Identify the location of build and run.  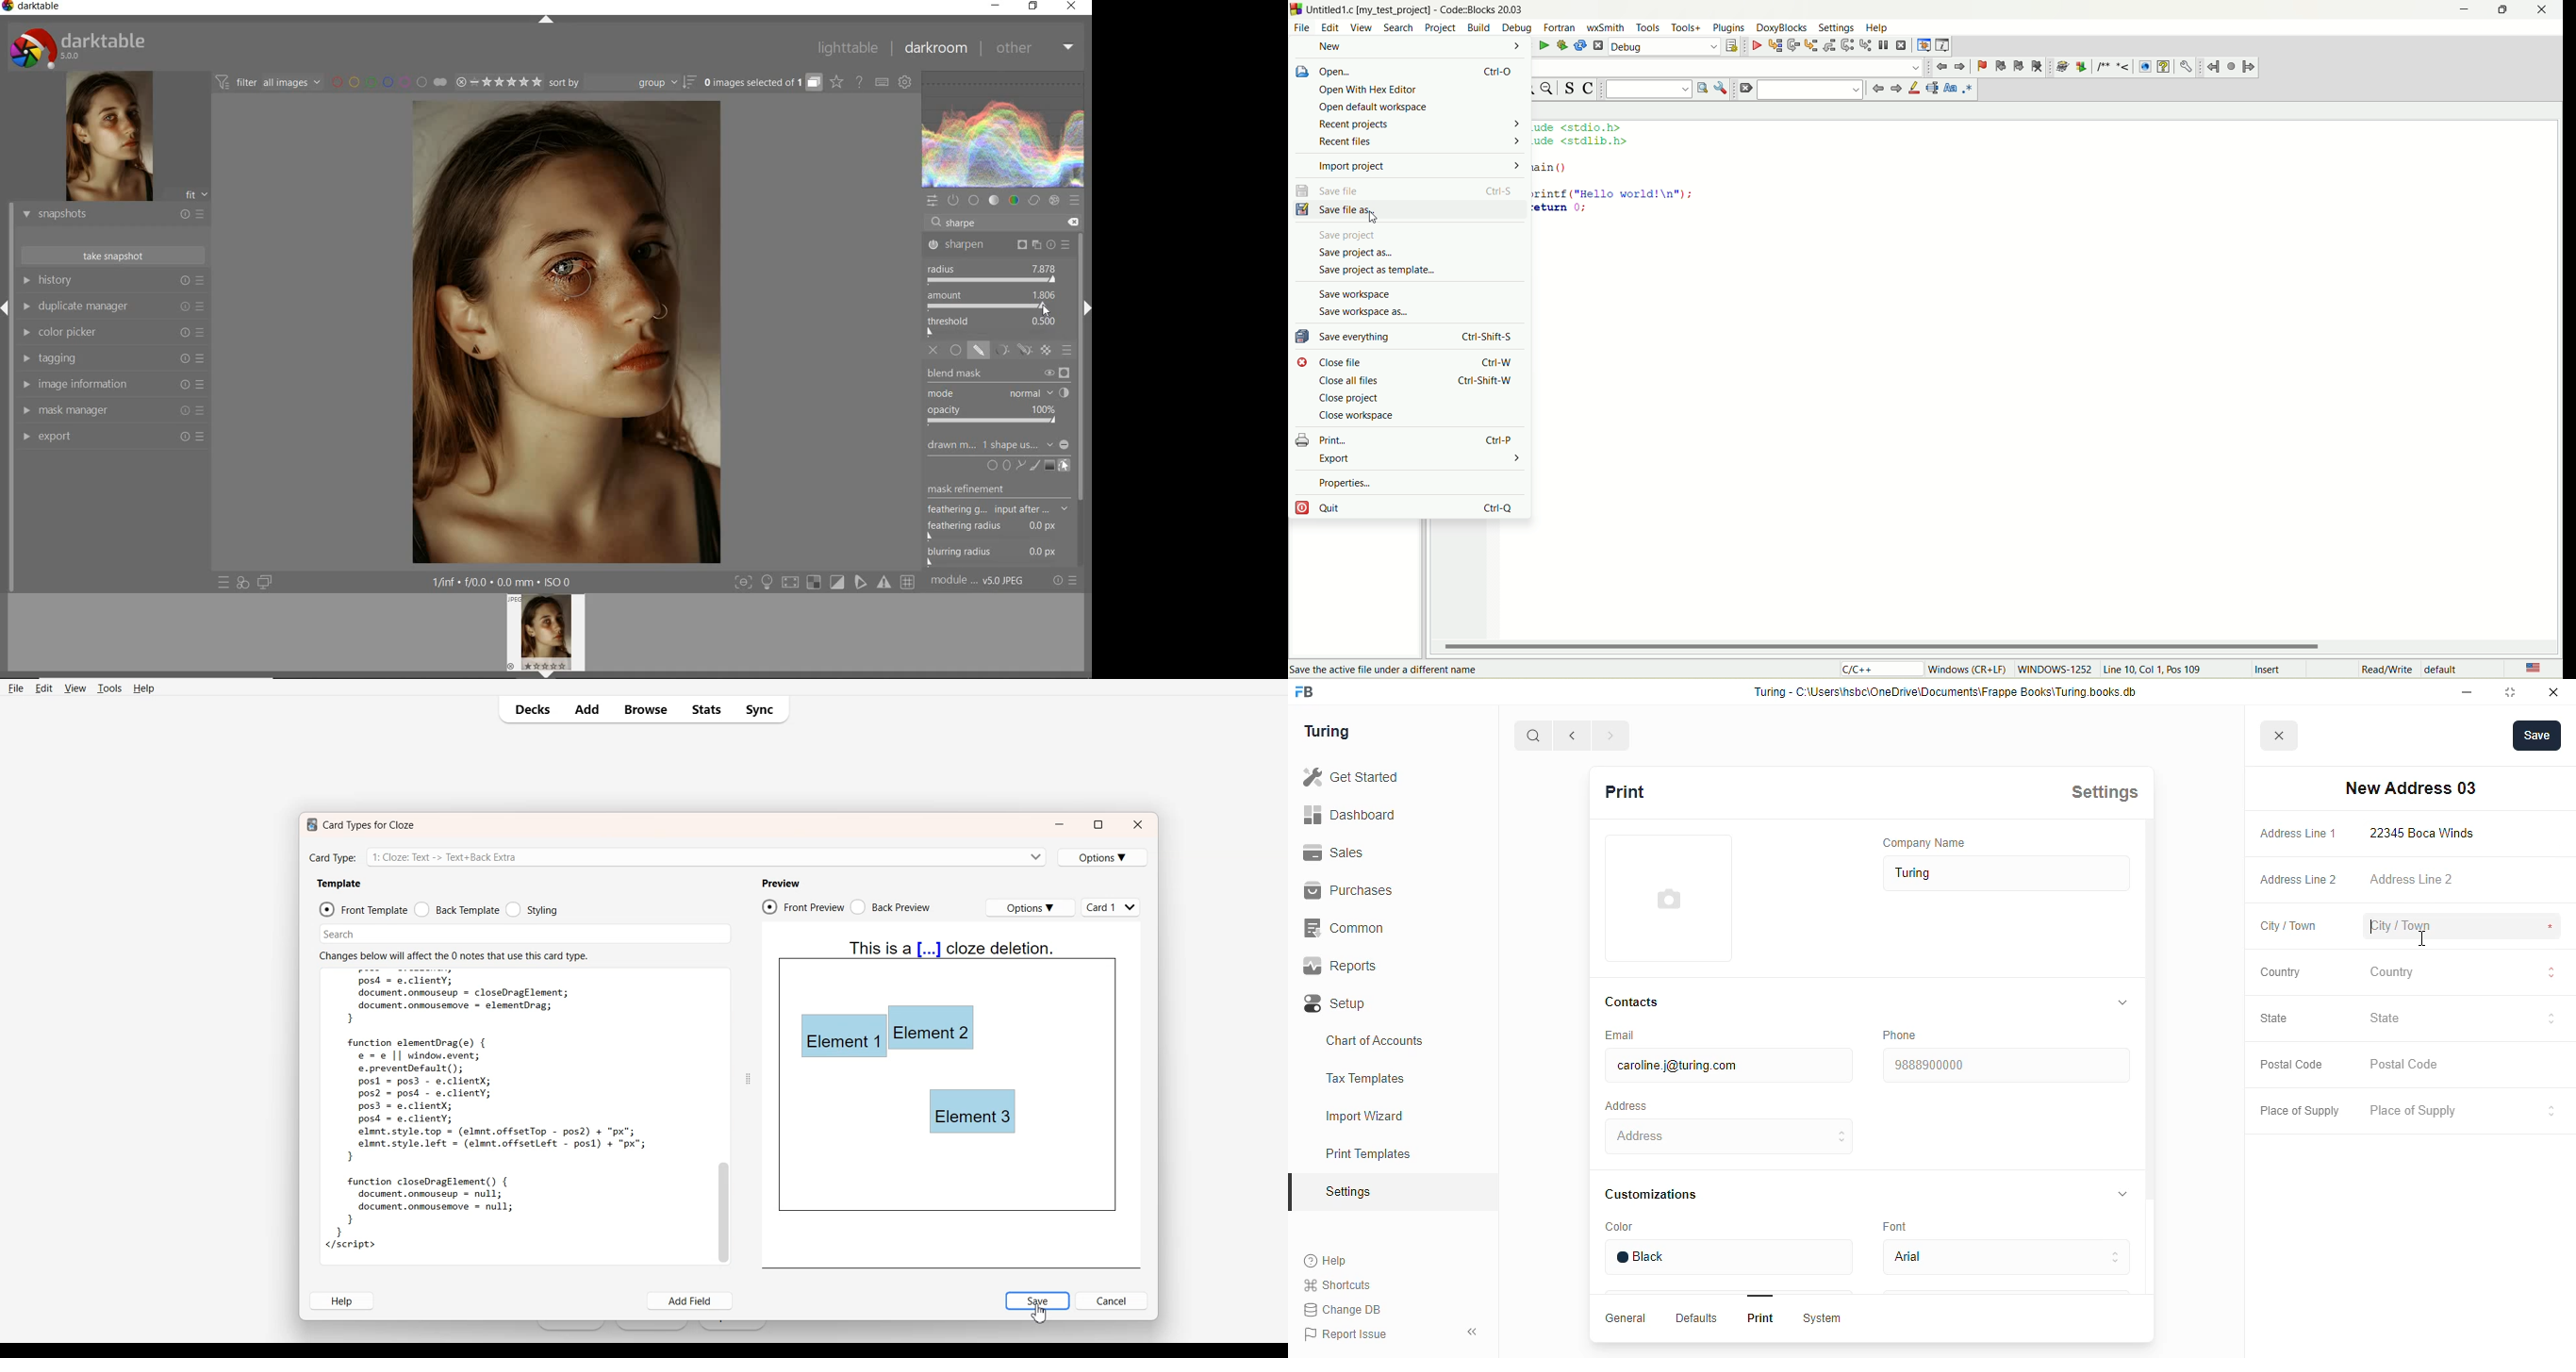
(1563, 46).